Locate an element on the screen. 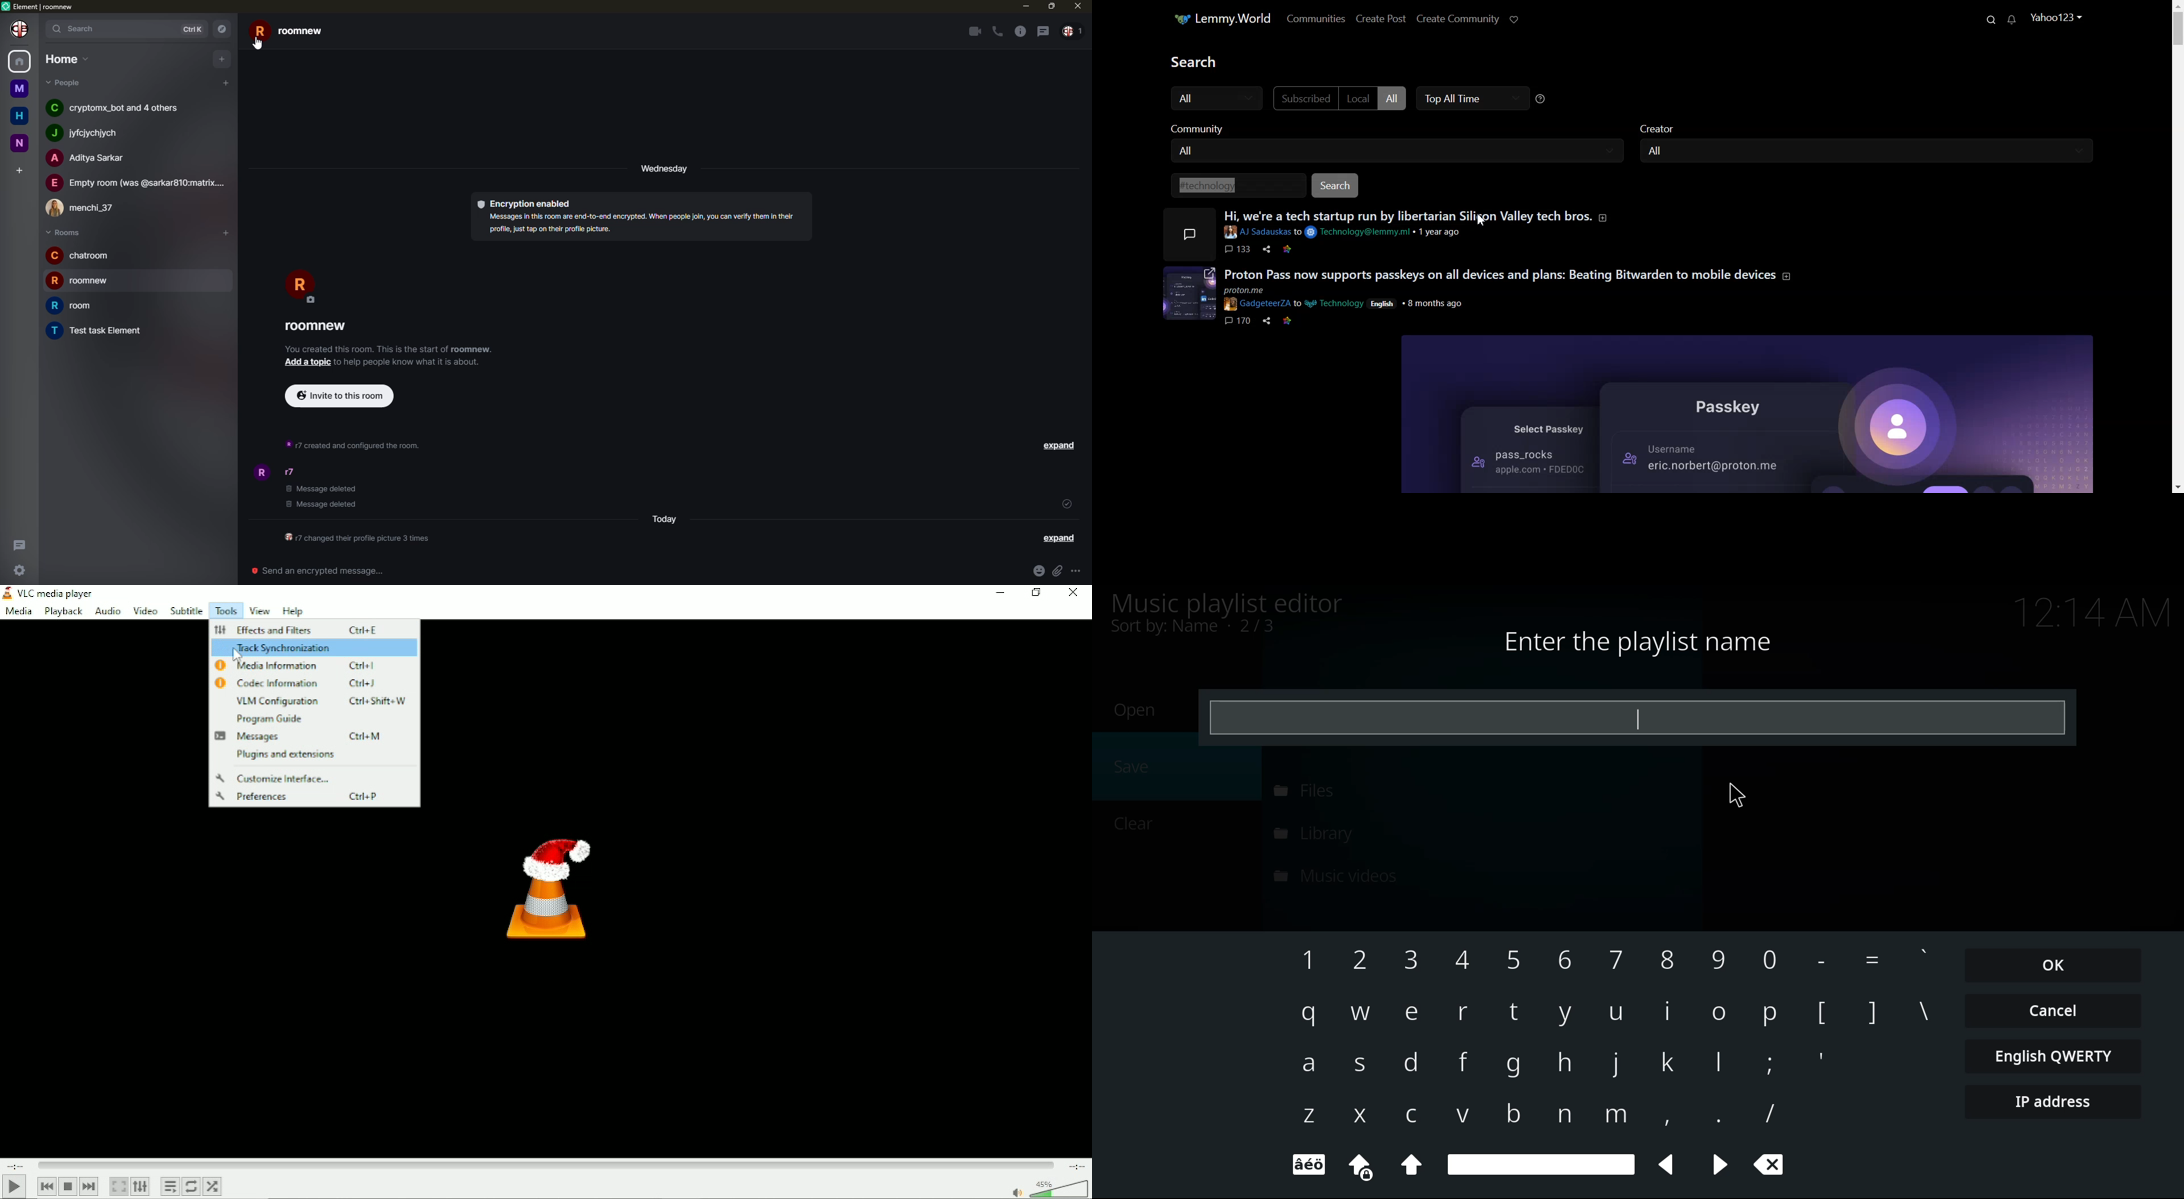  Toggle video in fullscreen is located at coordinates (120, 1186).